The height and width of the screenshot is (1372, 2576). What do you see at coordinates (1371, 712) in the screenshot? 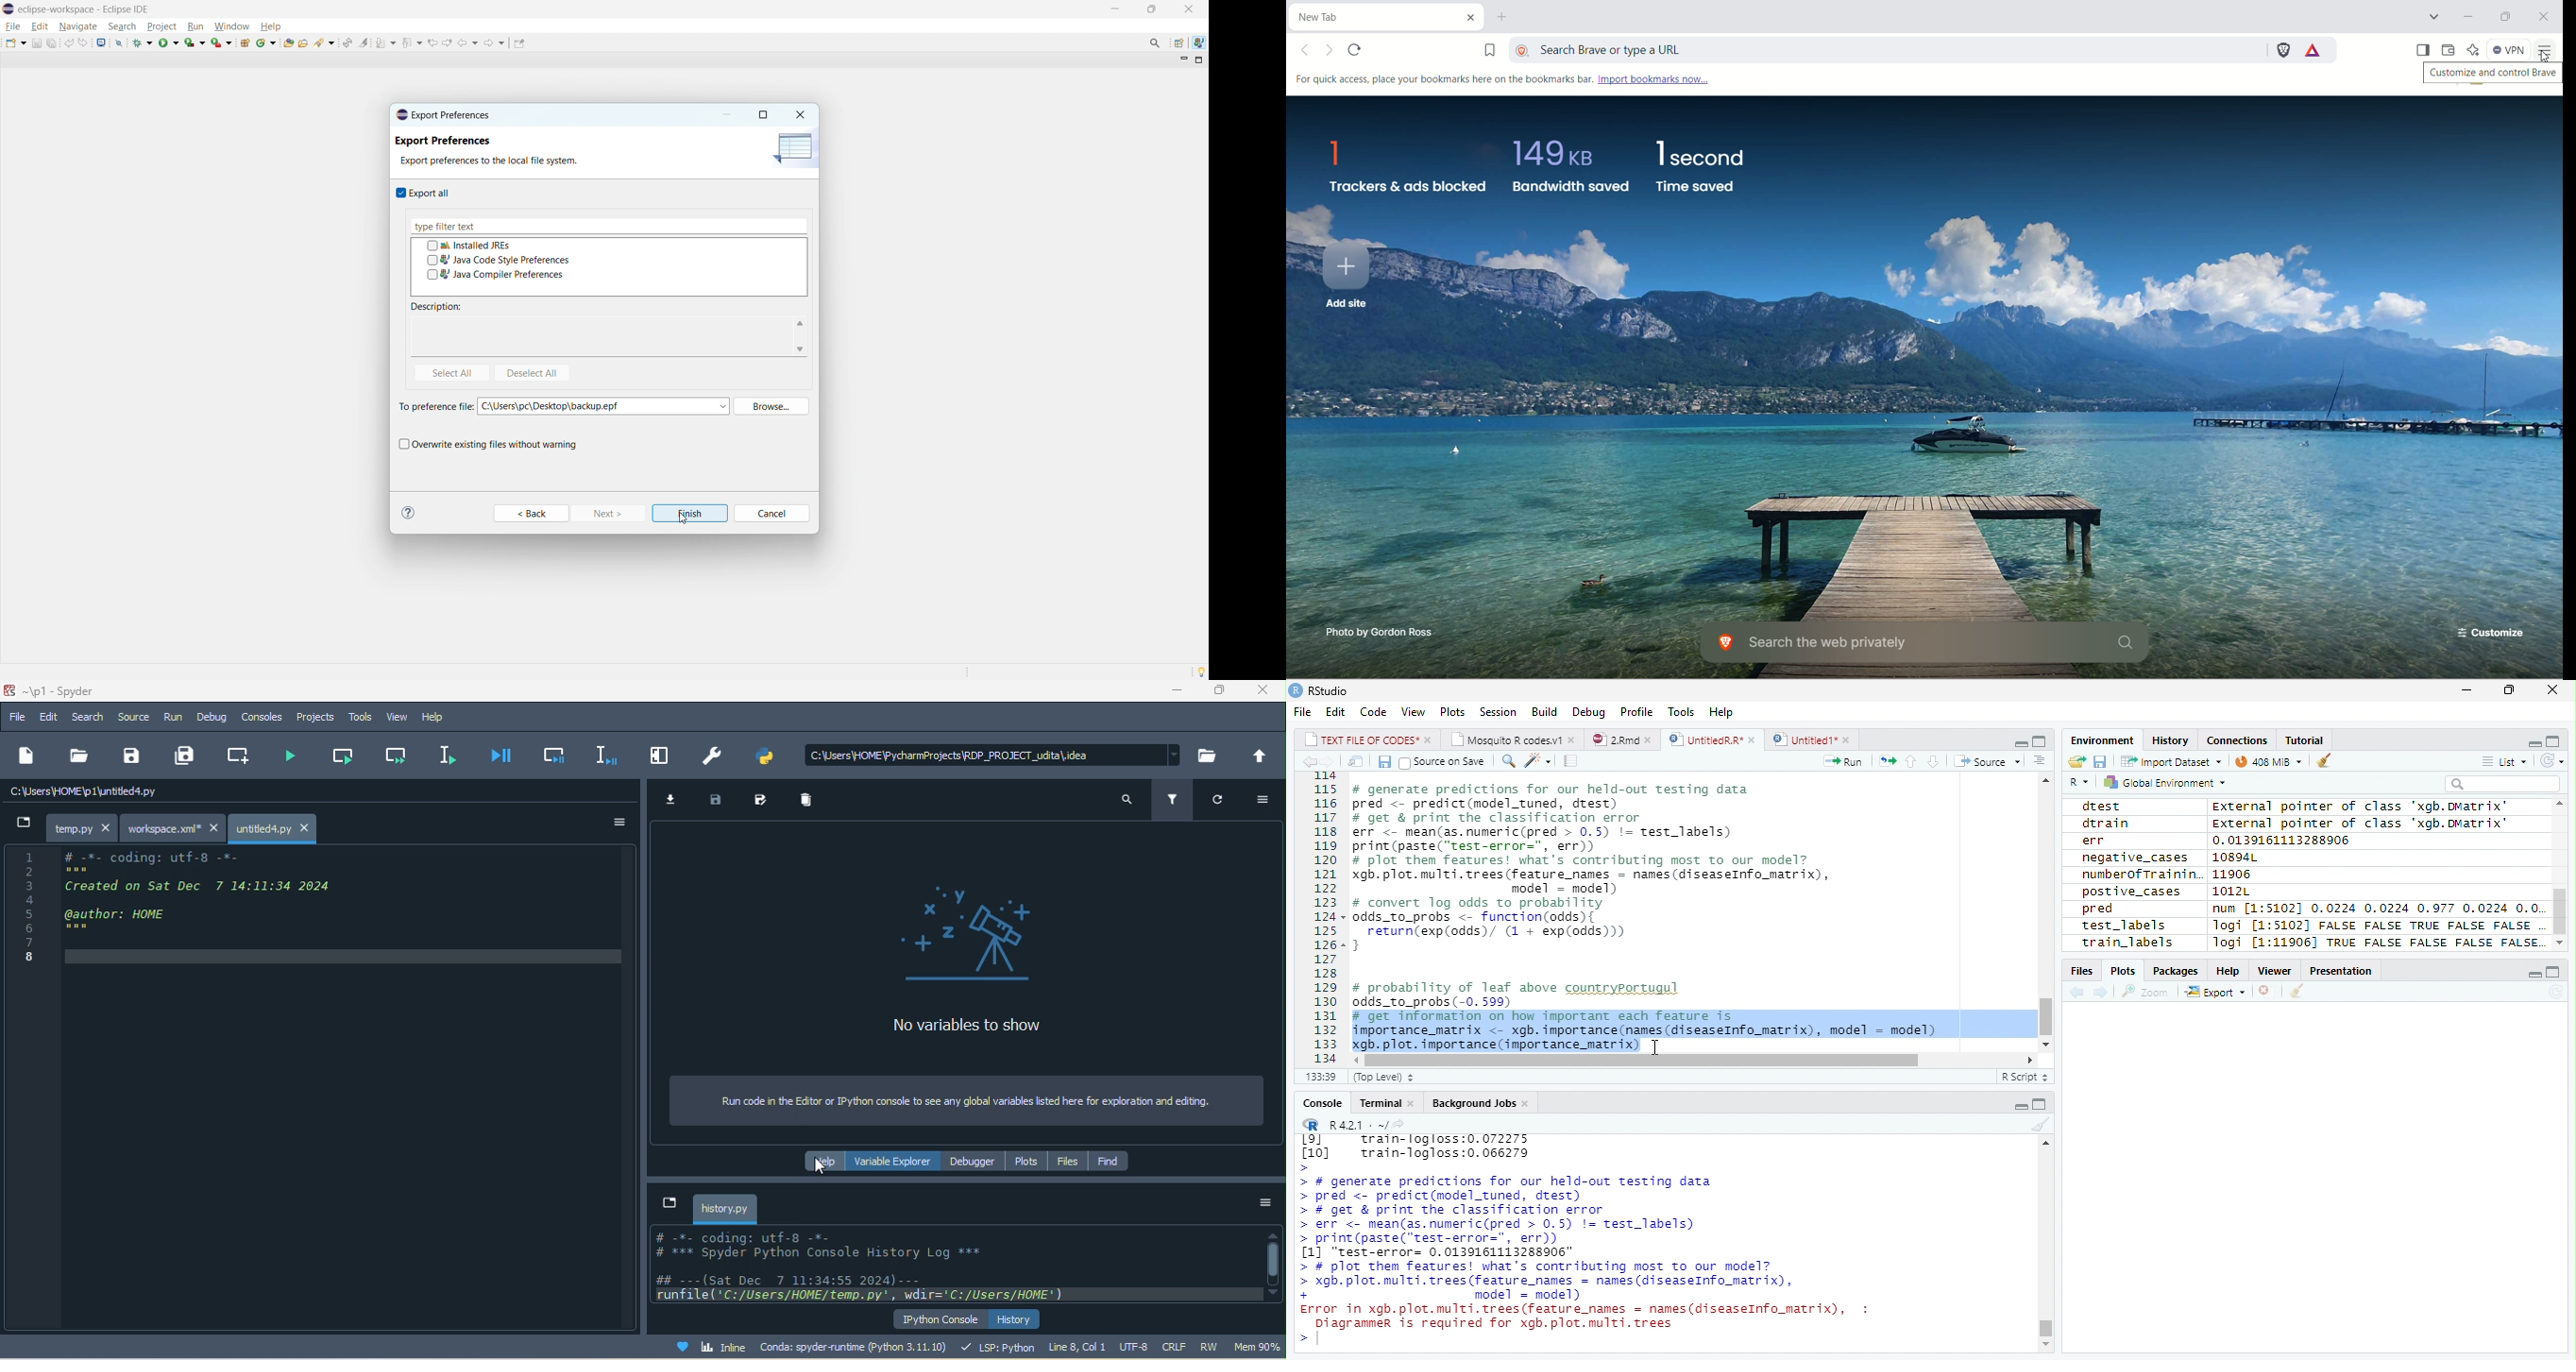
I see `Code` at bounding box center [1371, 712].